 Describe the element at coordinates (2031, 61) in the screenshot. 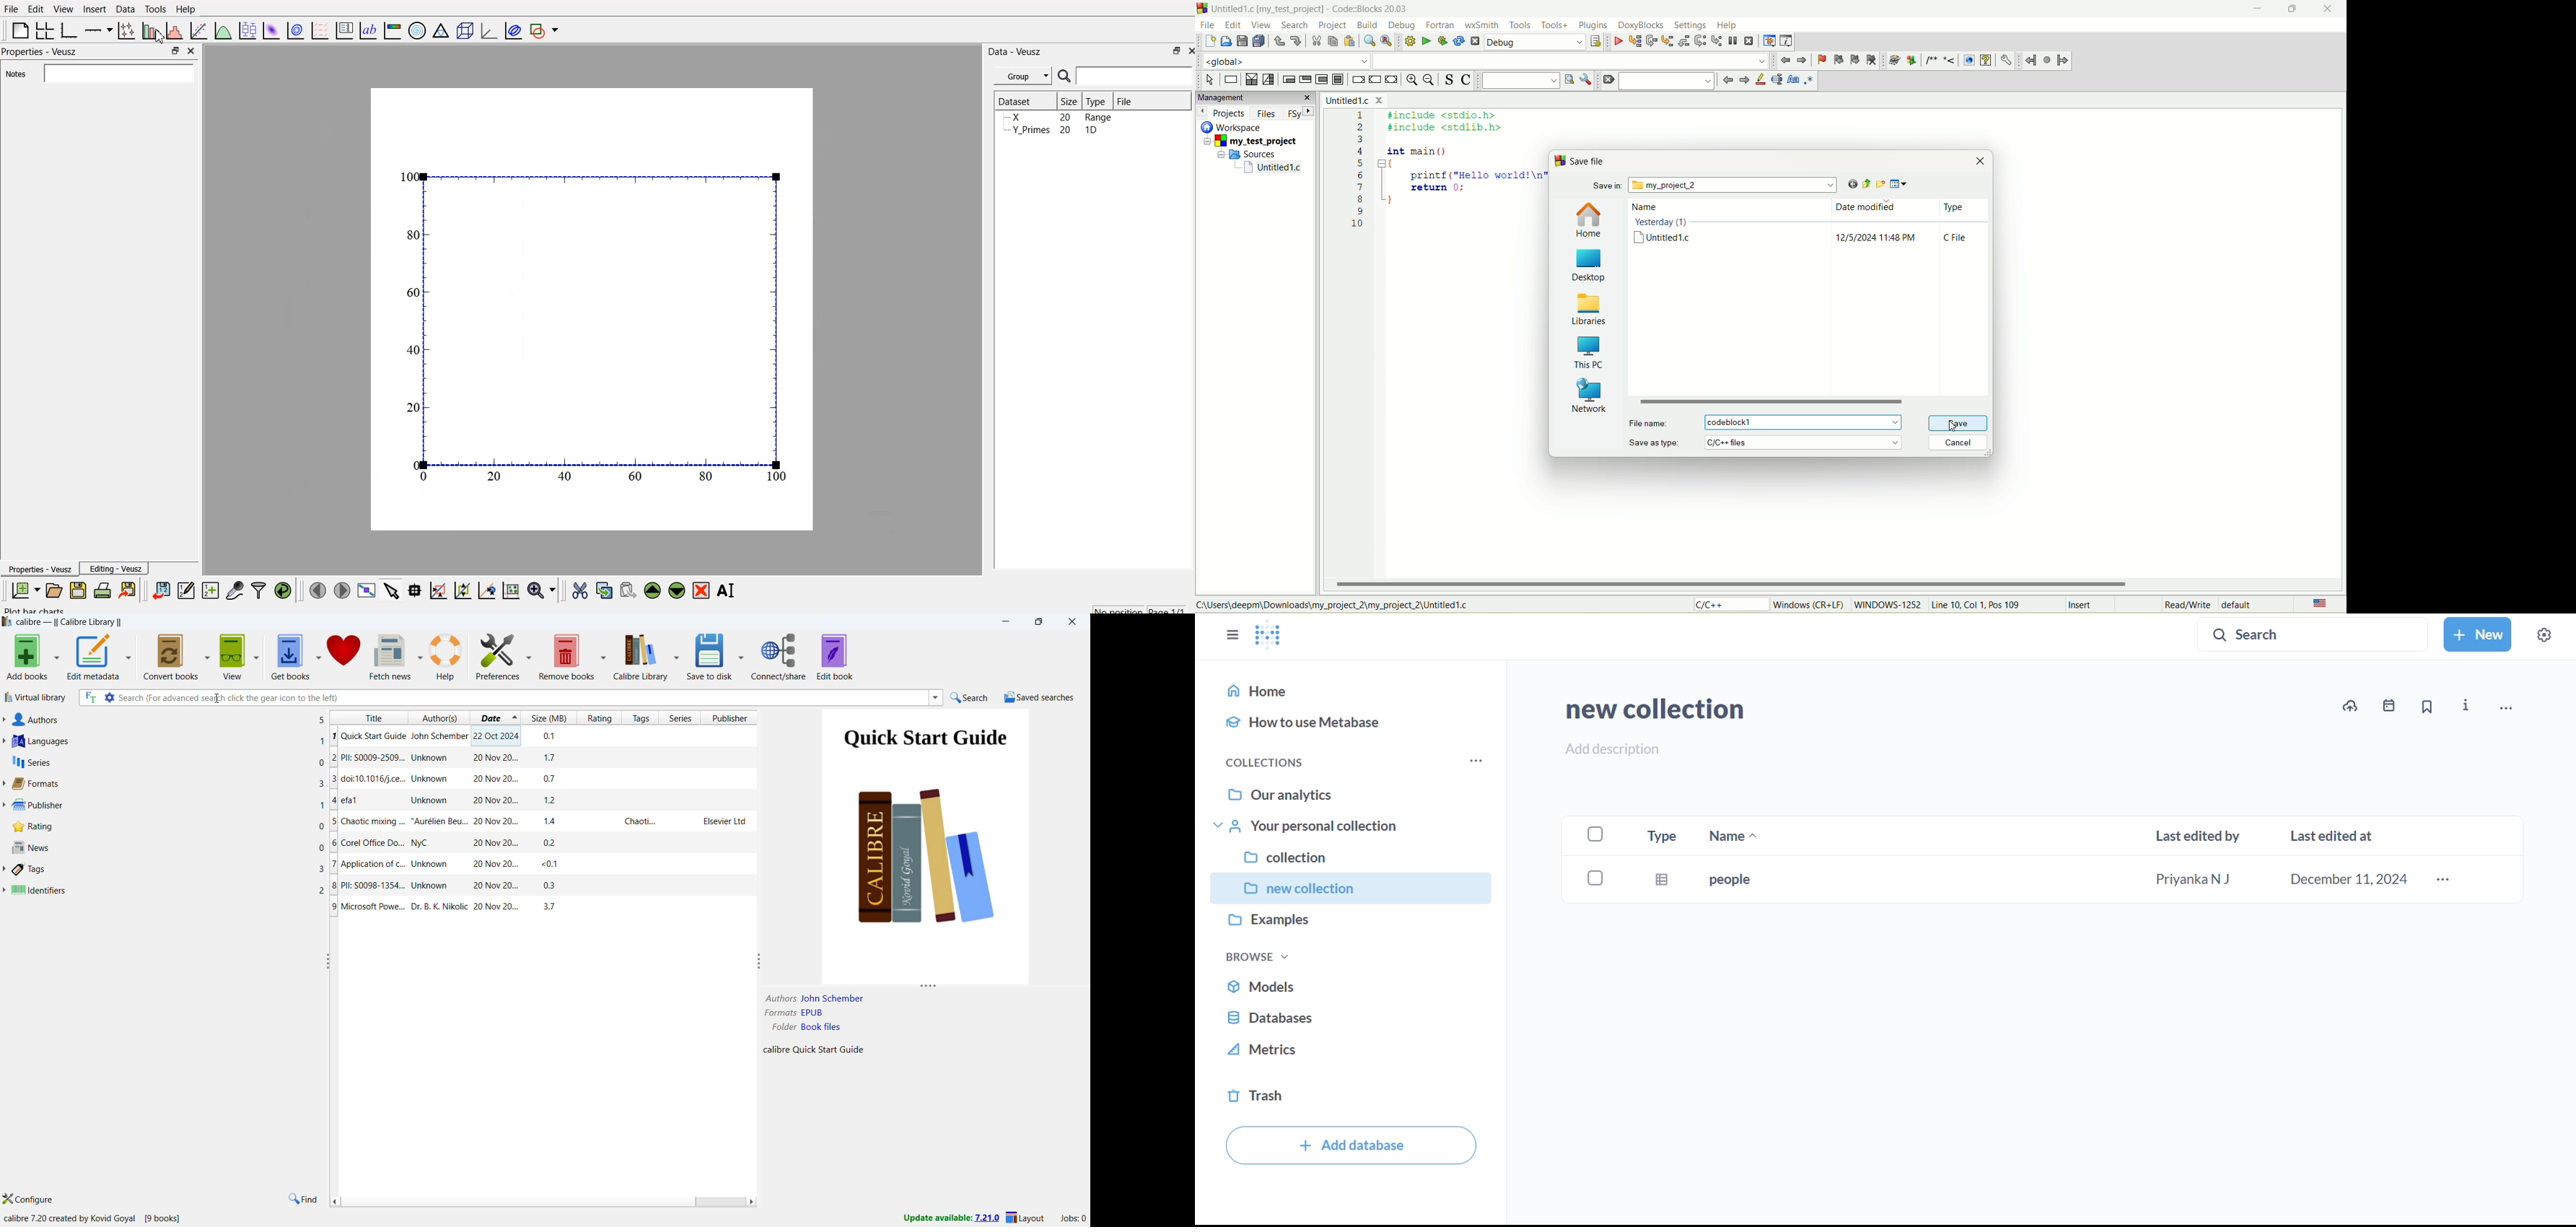

I see `jump back` at that location.